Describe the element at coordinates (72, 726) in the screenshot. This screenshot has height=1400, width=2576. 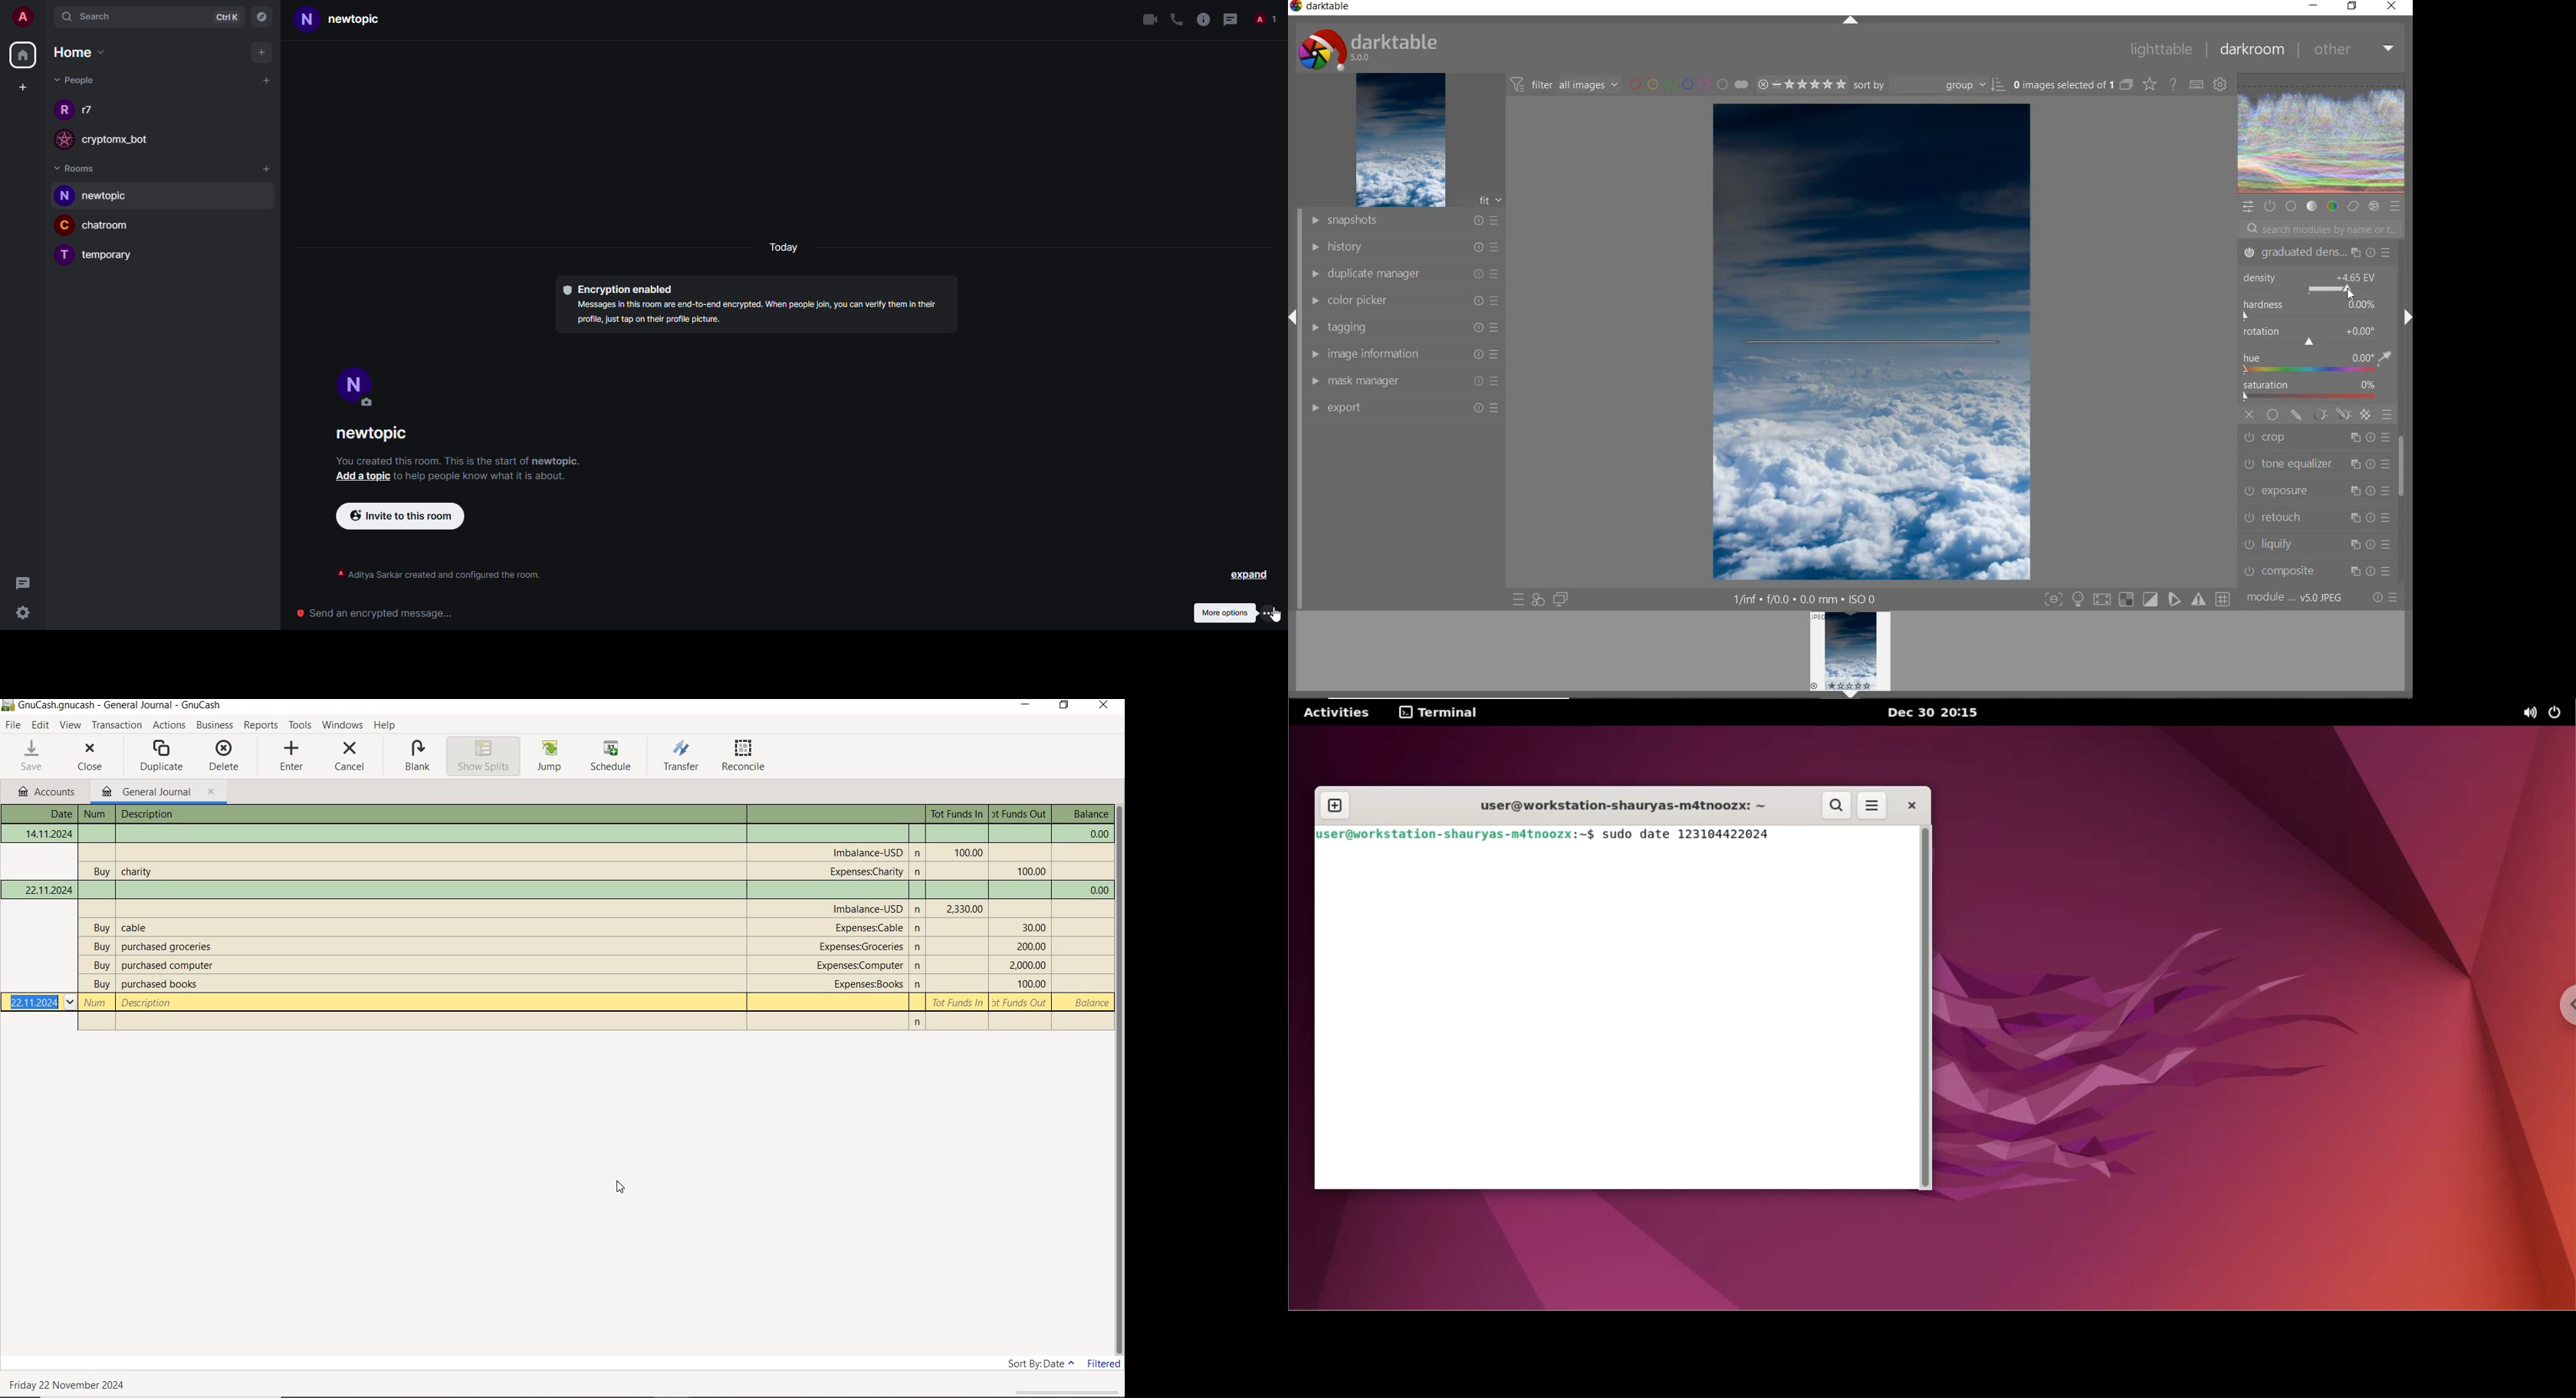
I see `VIEW` at that location.